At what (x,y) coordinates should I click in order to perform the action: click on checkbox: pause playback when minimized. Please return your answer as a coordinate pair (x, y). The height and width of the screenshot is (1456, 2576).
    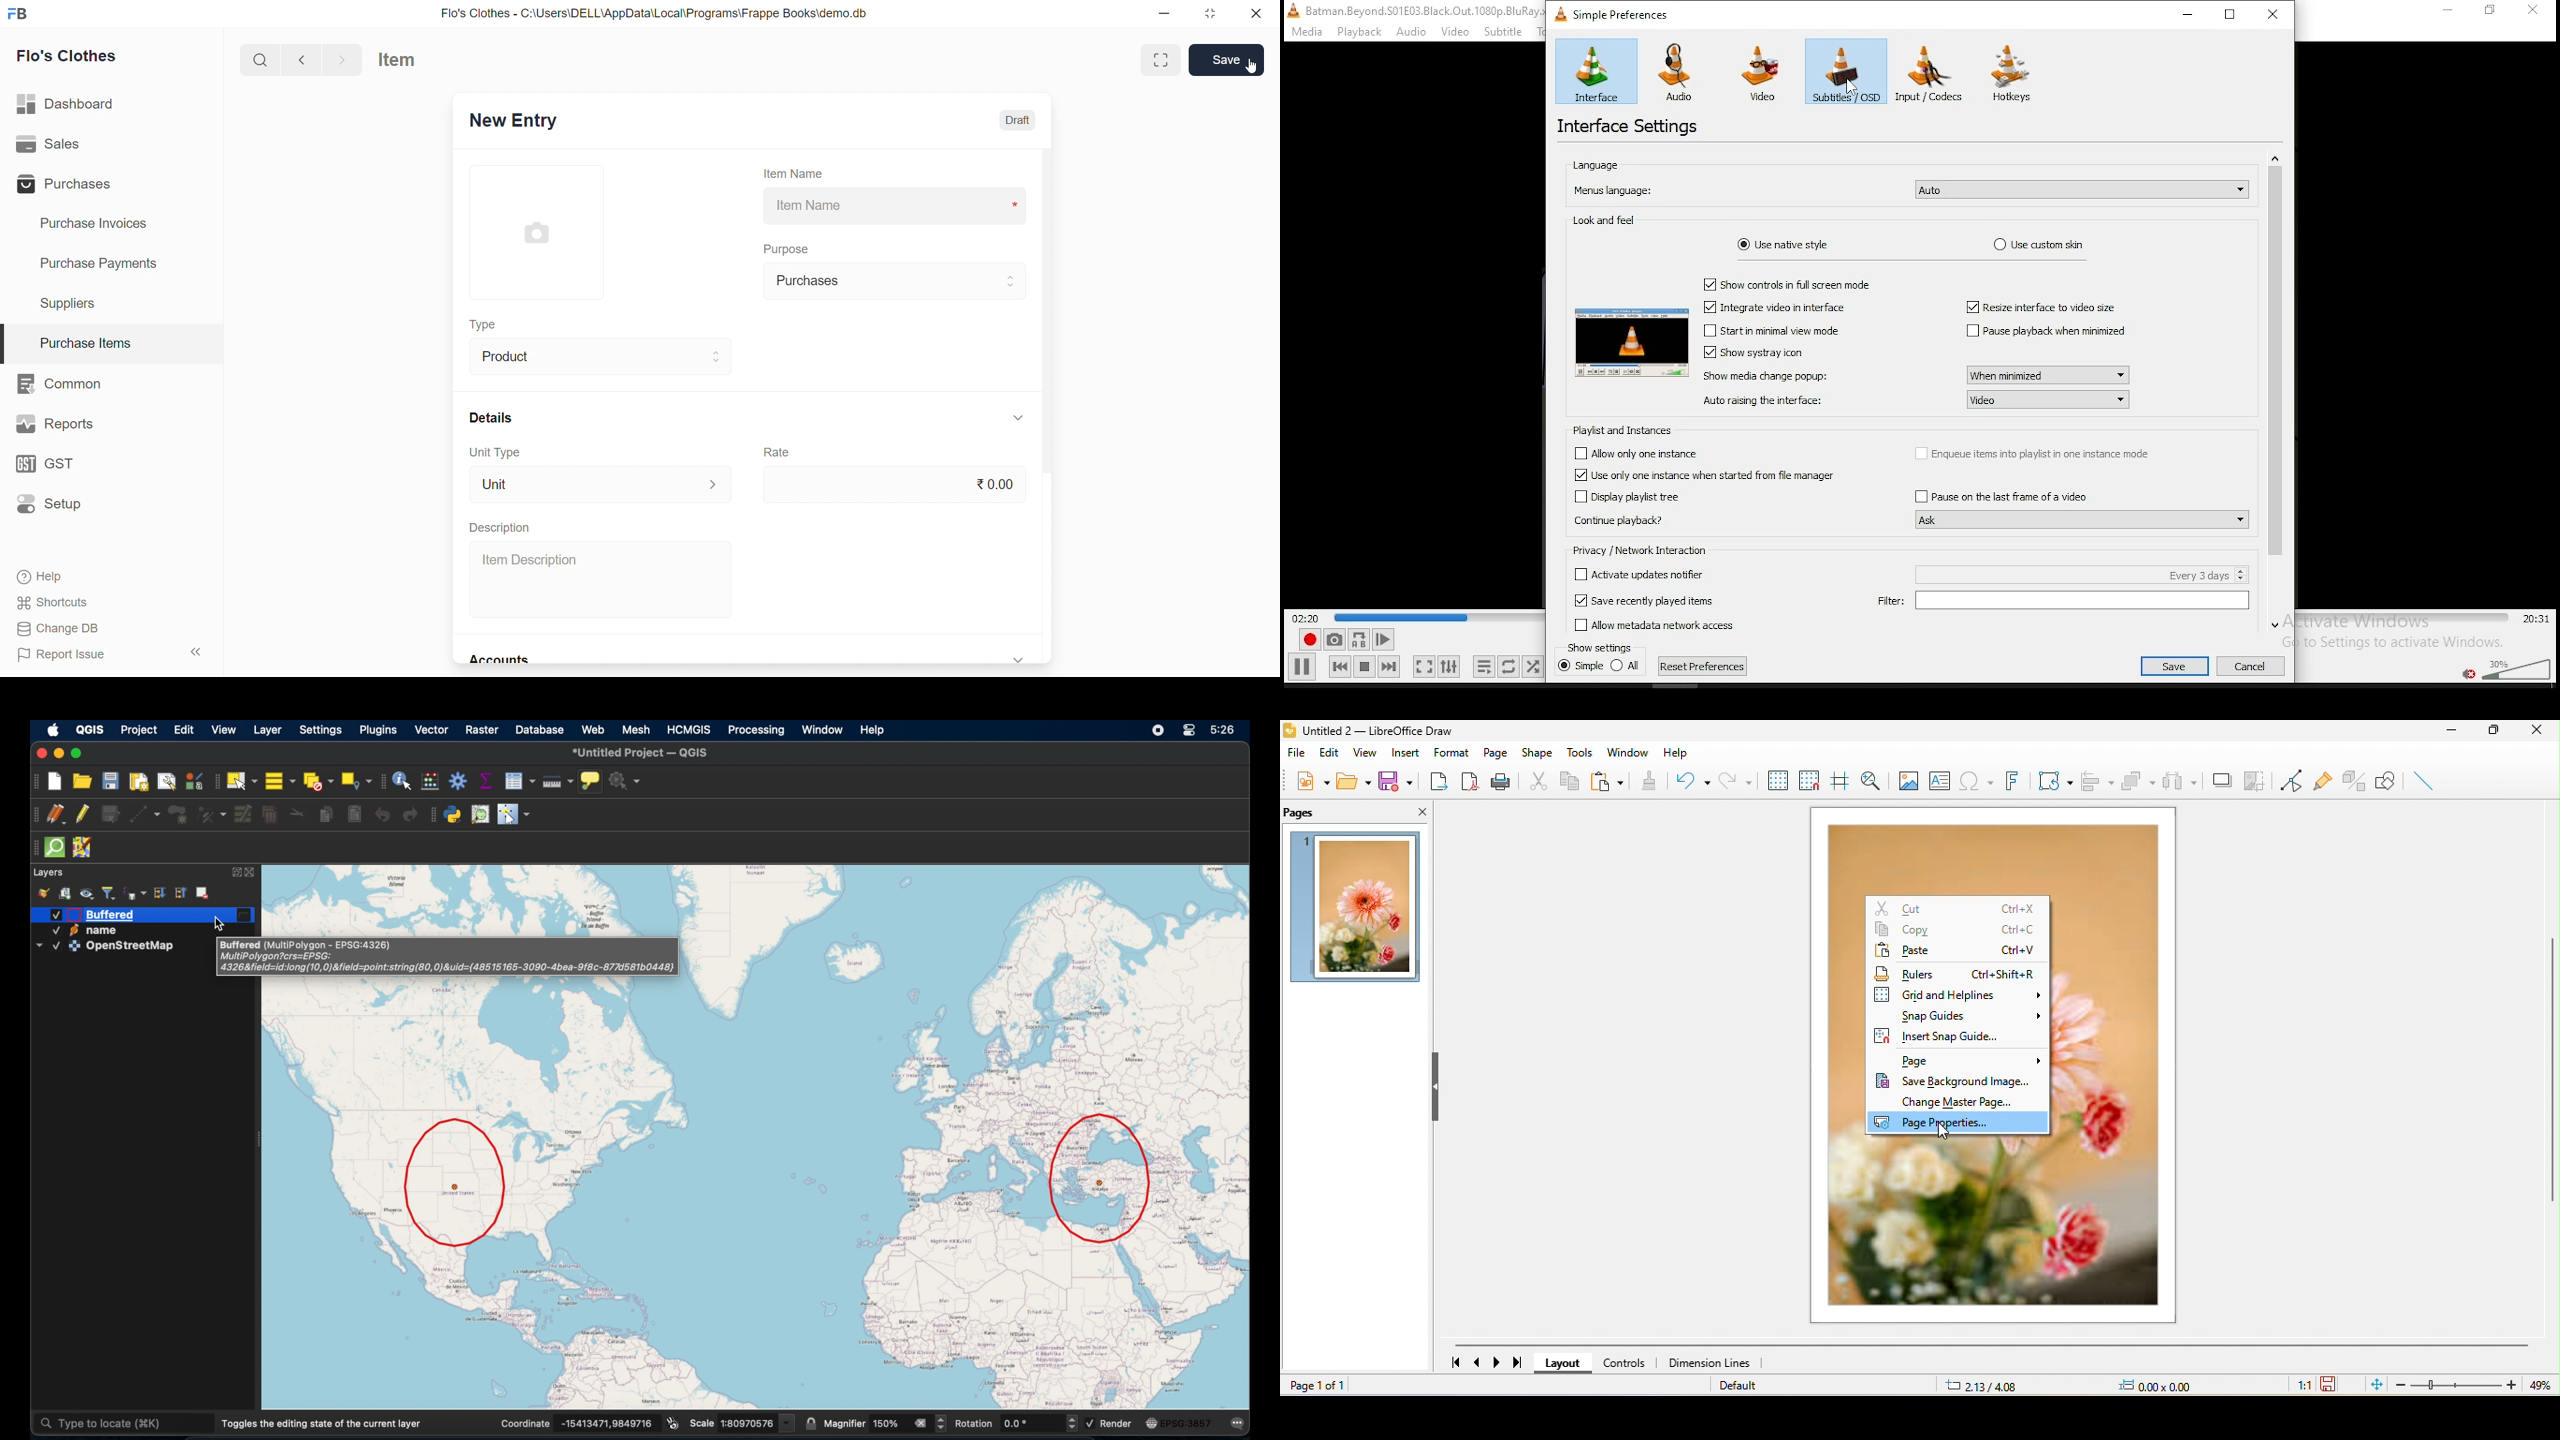
    Looking at the image, I should click on (2046, 331).